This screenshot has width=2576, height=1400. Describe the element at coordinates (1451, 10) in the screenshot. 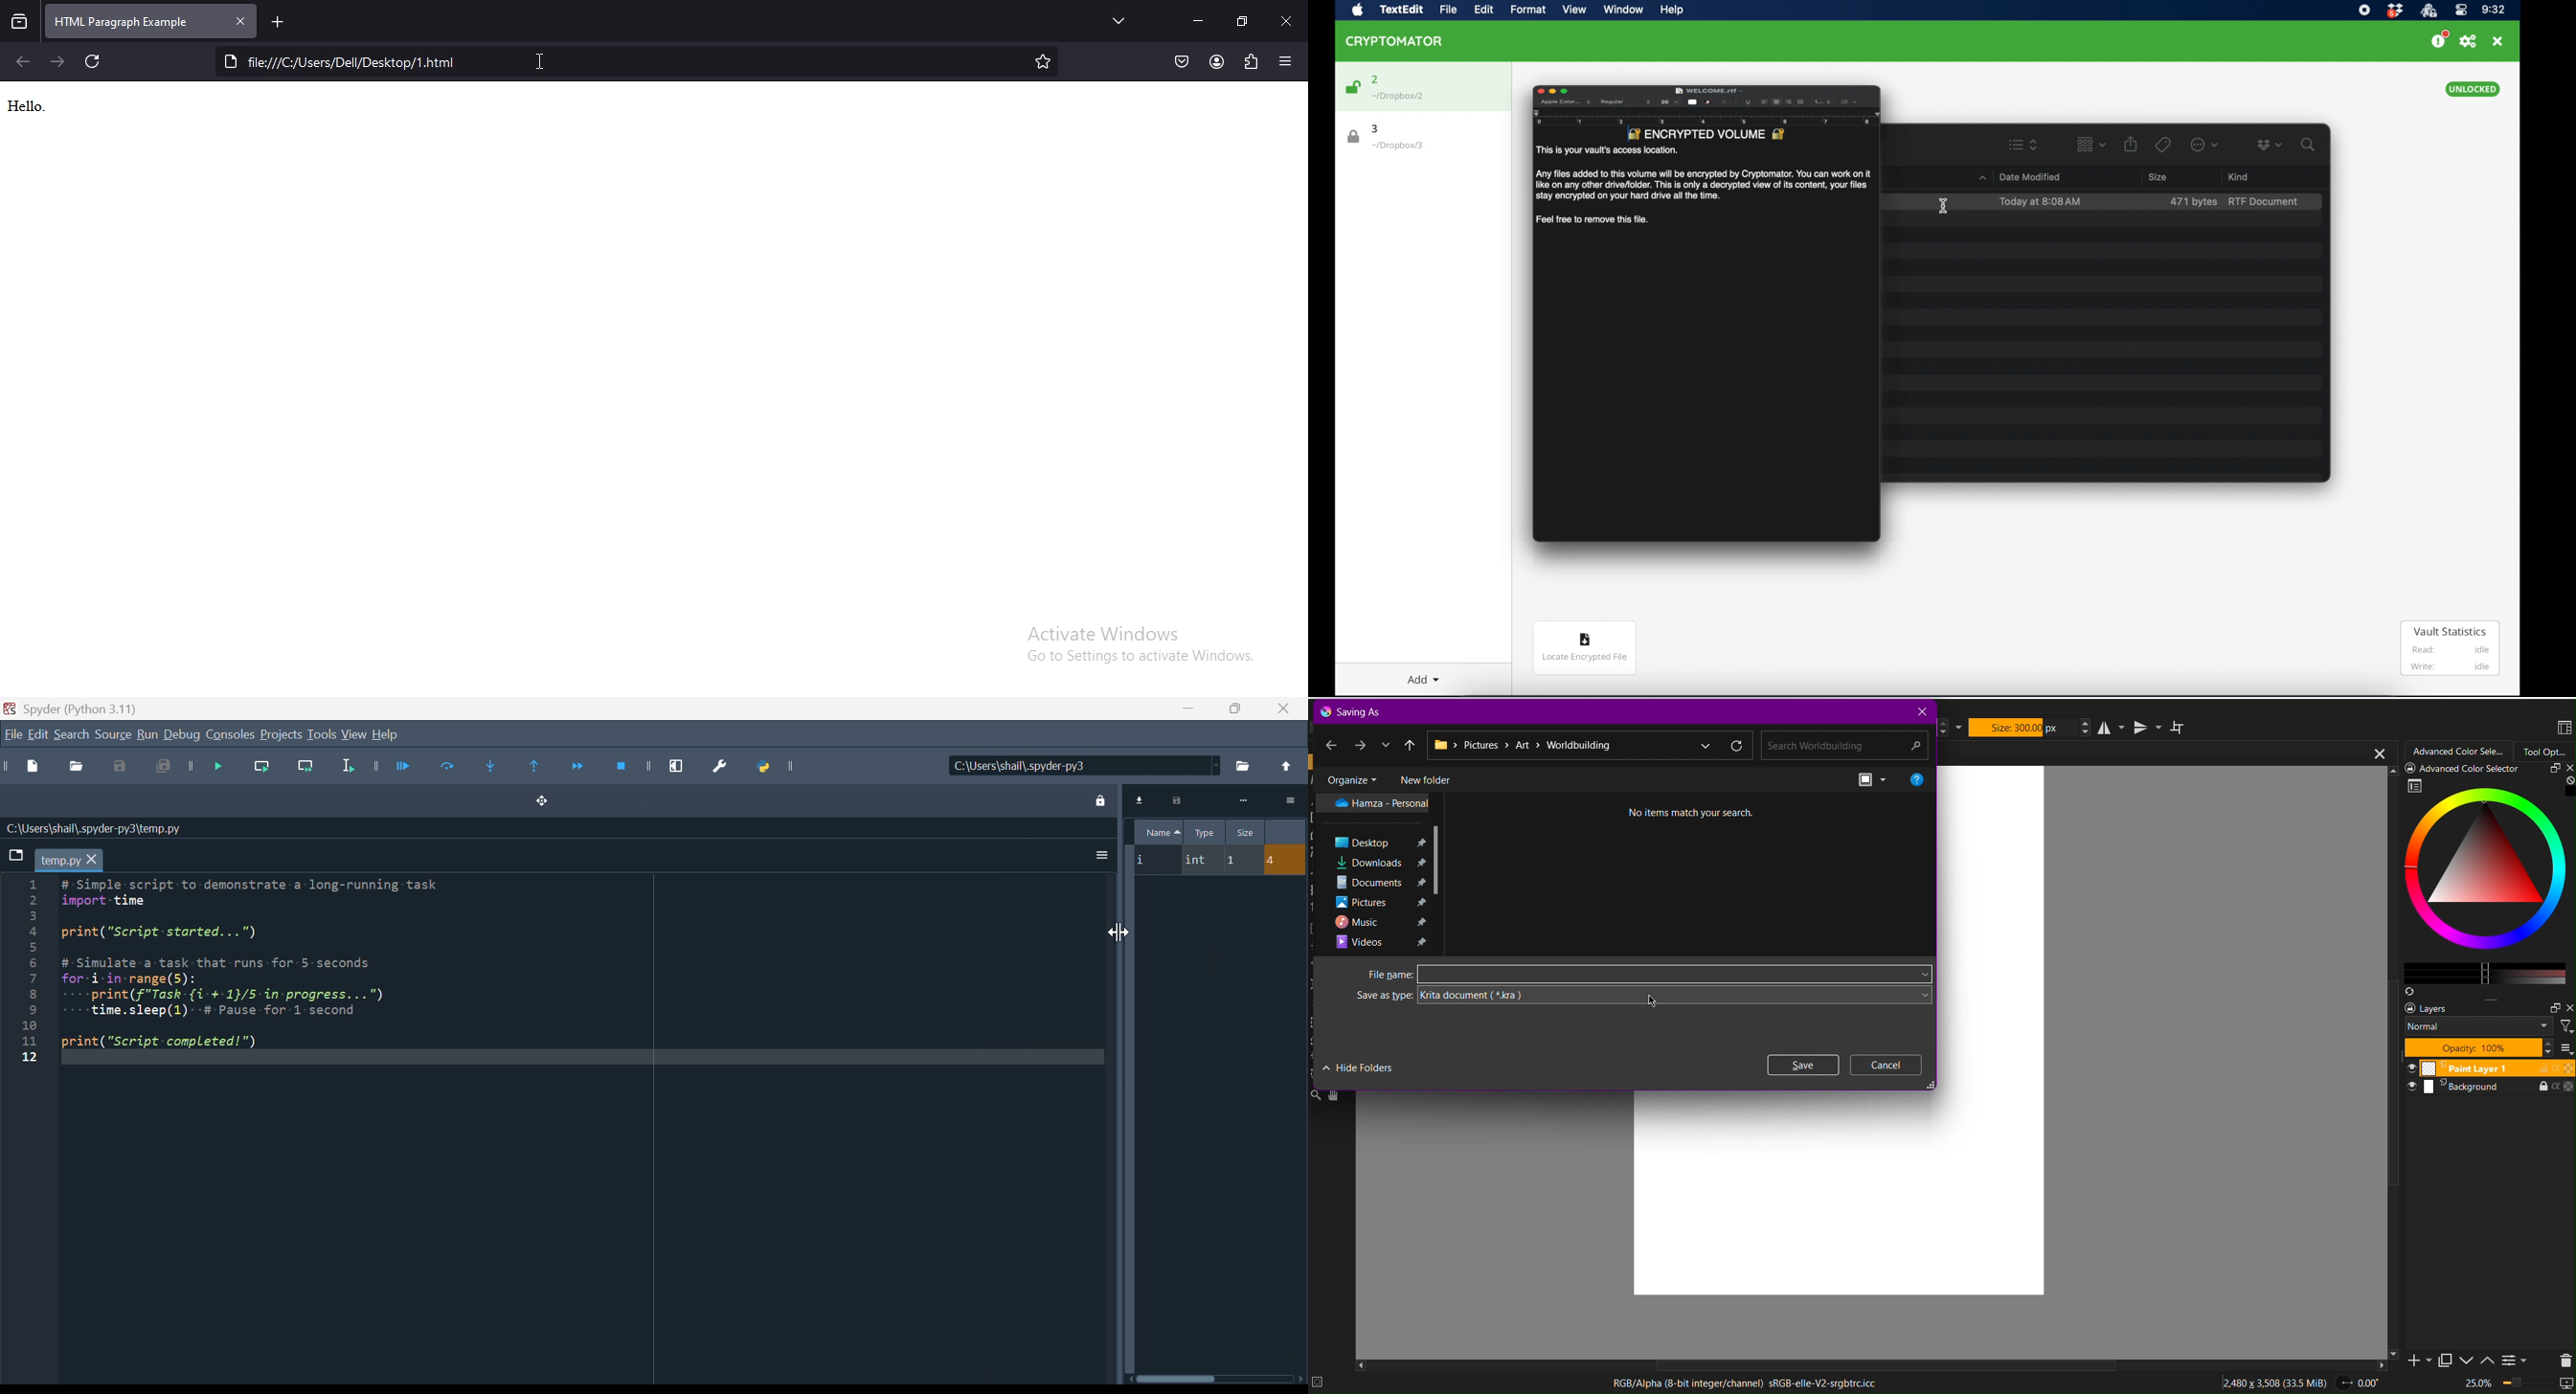

I see `File` at that location.